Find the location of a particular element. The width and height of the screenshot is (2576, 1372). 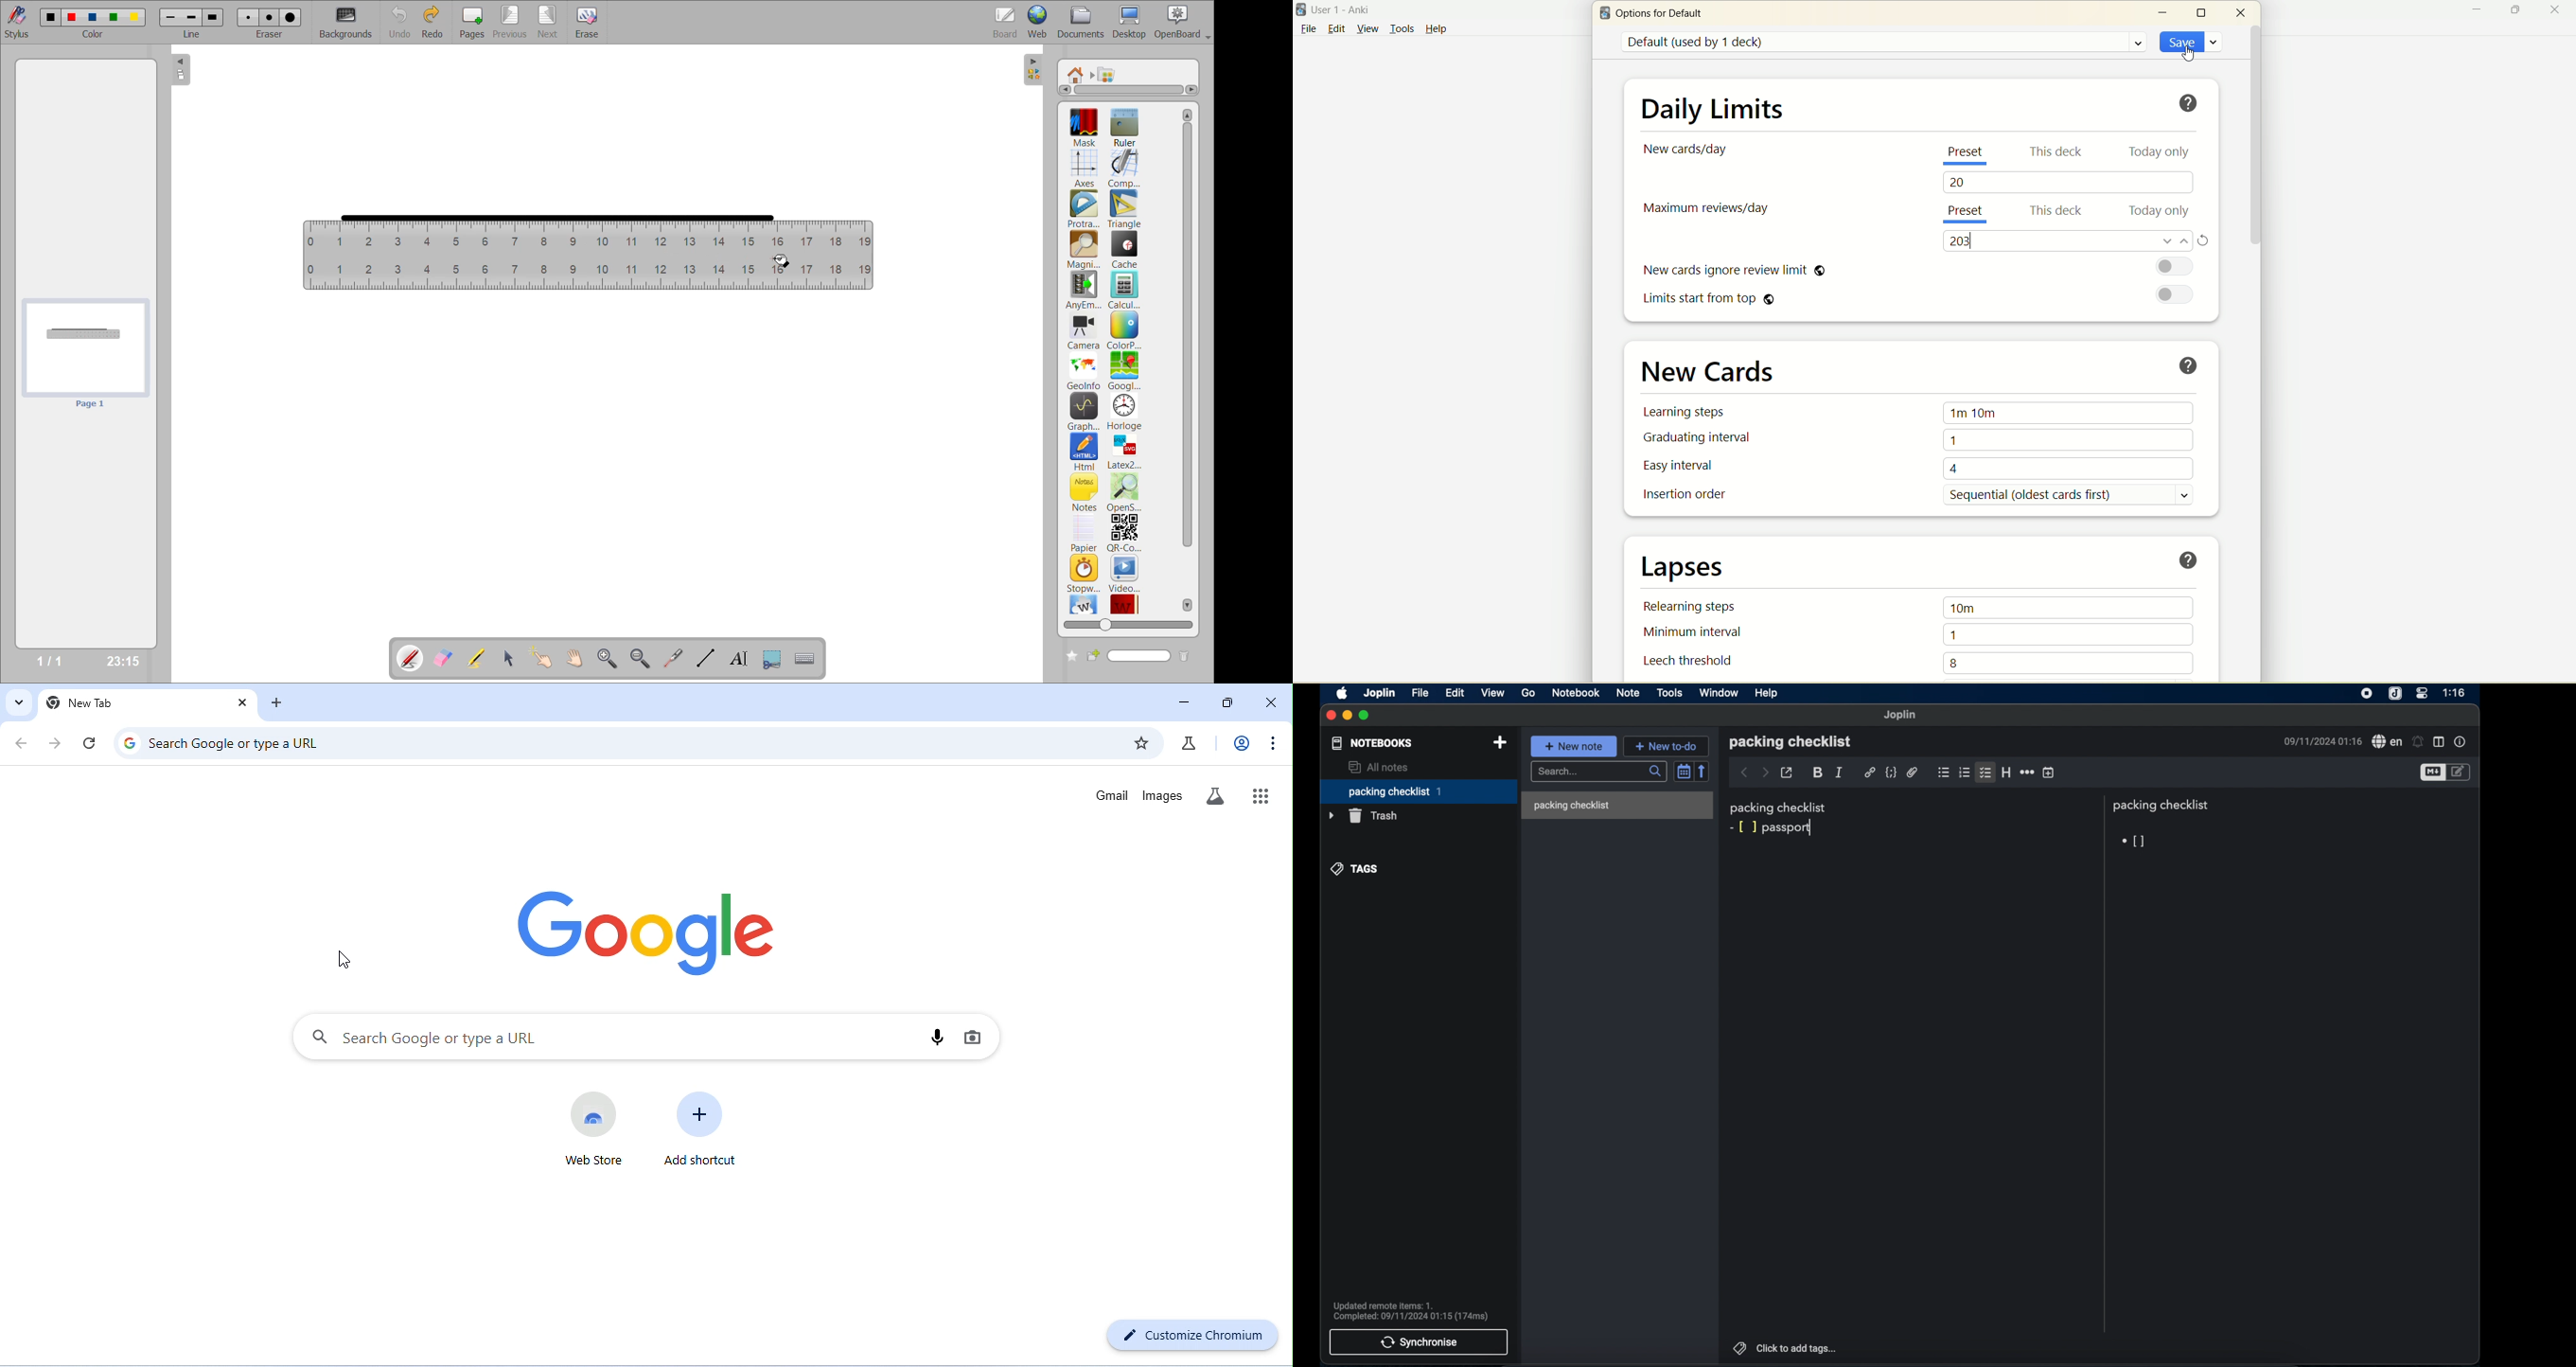

10m is located at coordinates (2070, 607).